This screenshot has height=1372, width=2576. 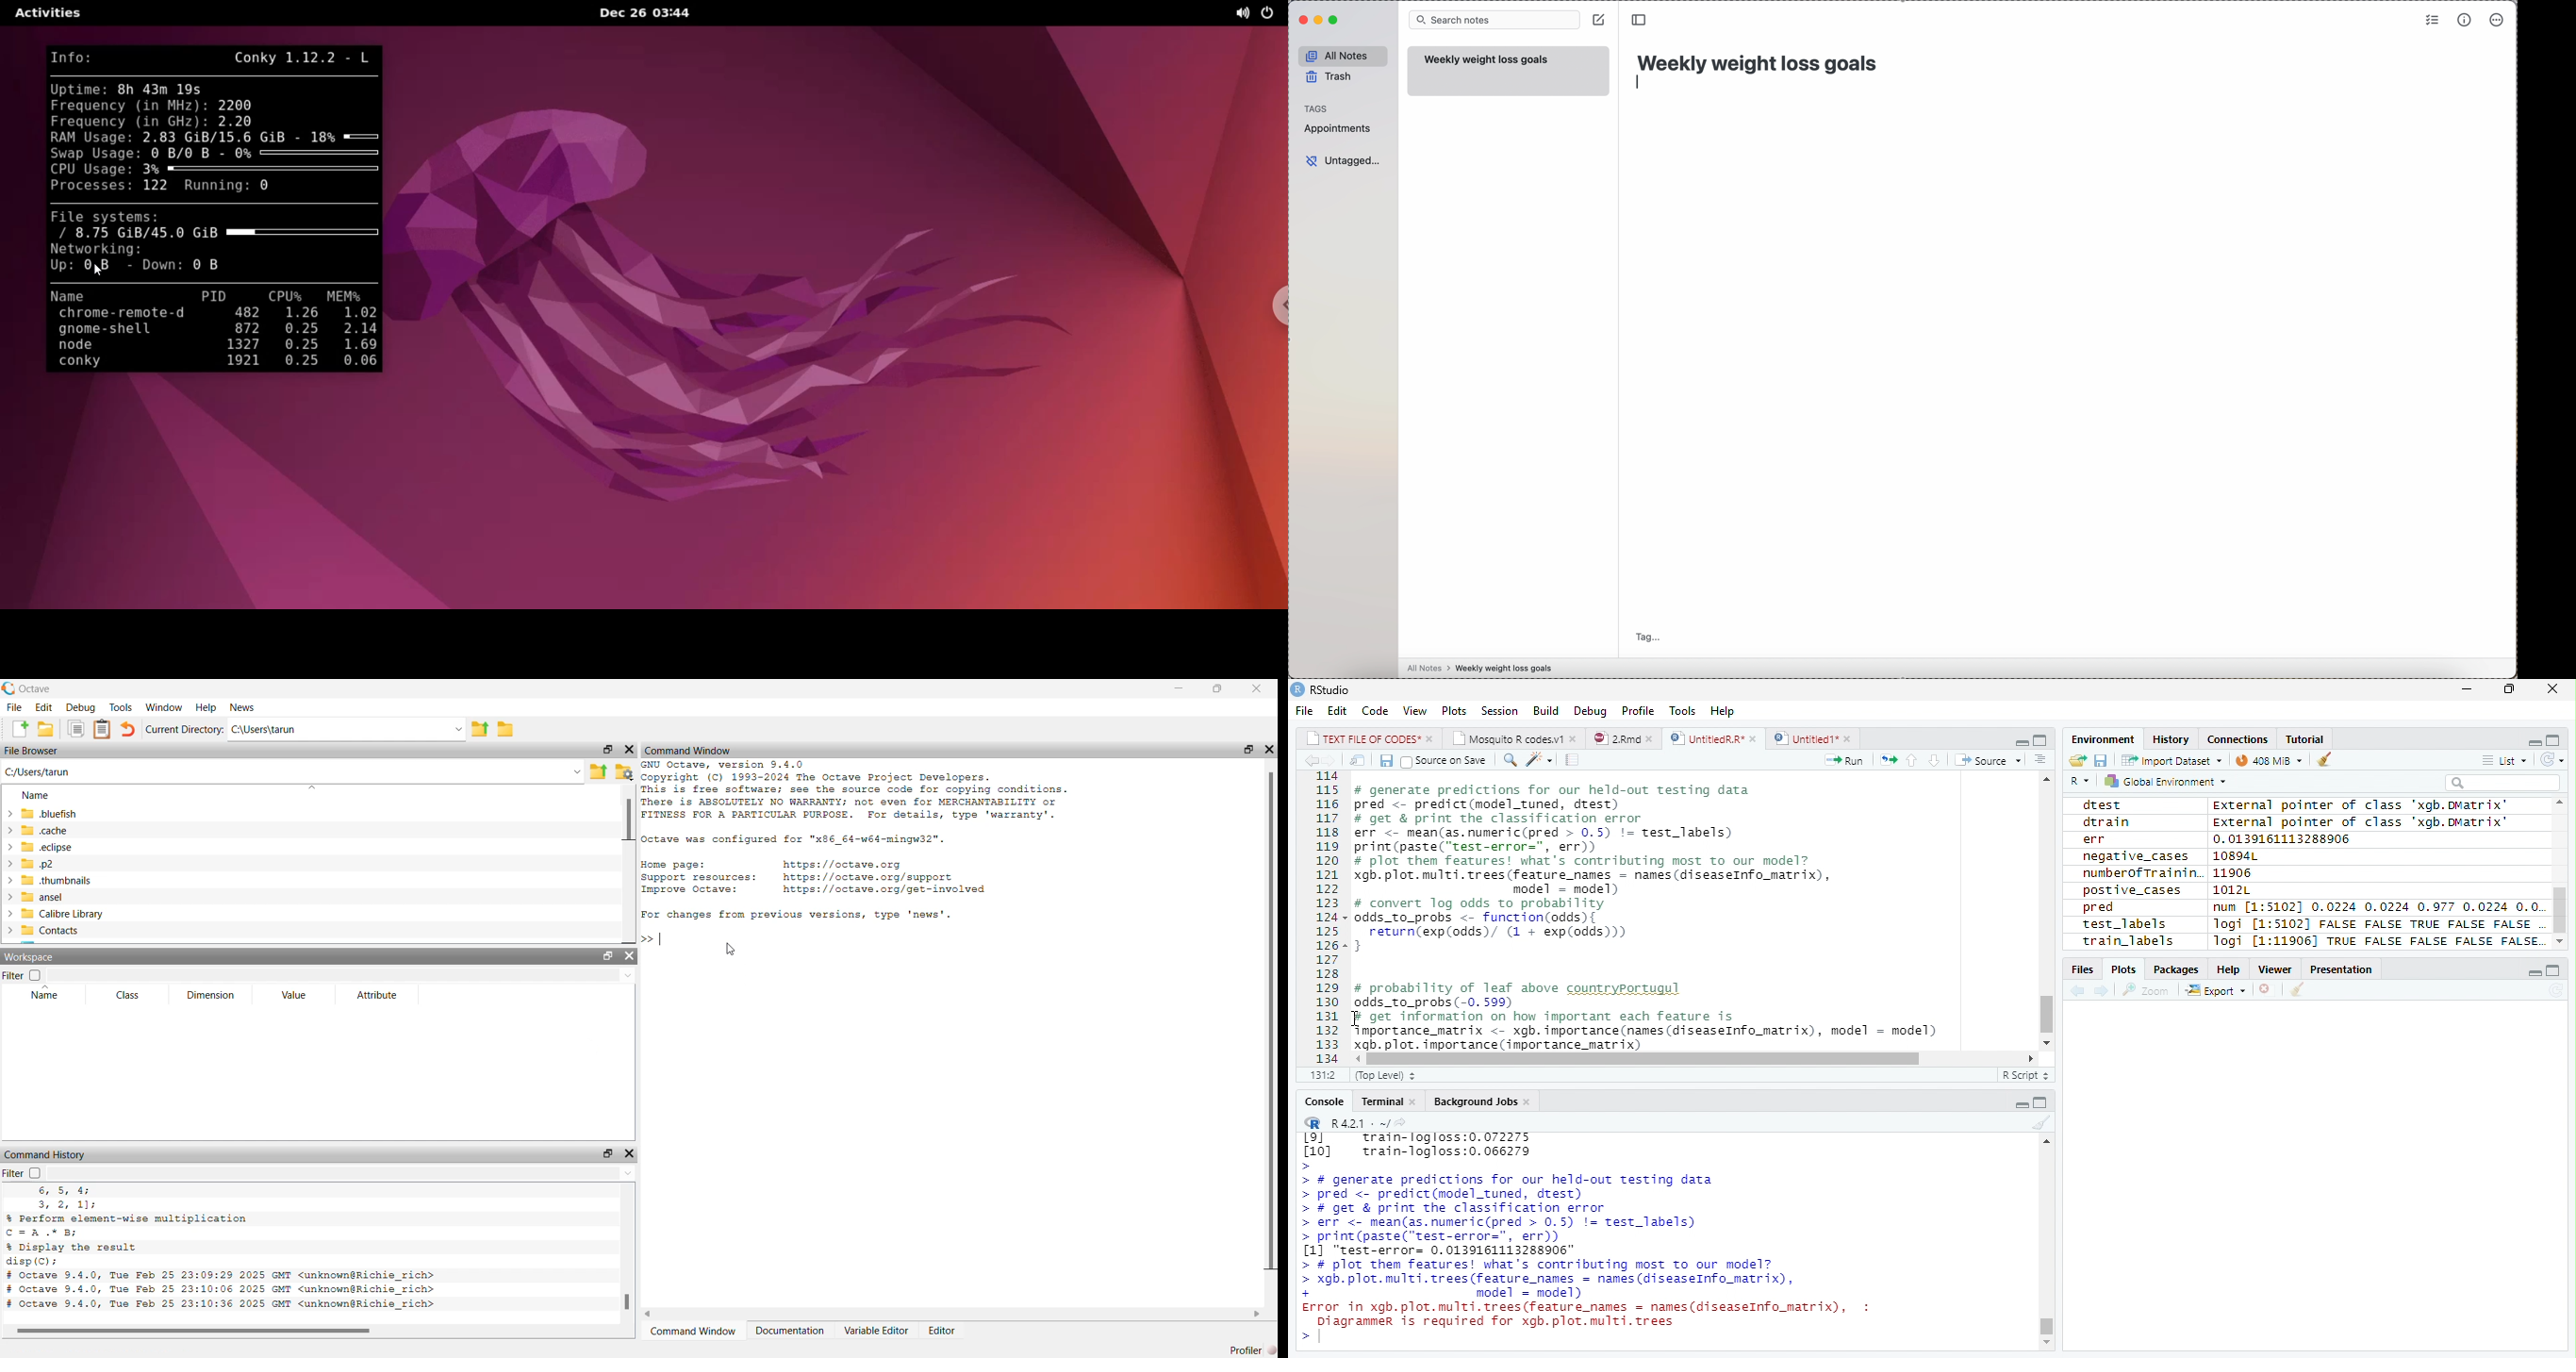 I want to click on err, so click(x=2093, y=839).